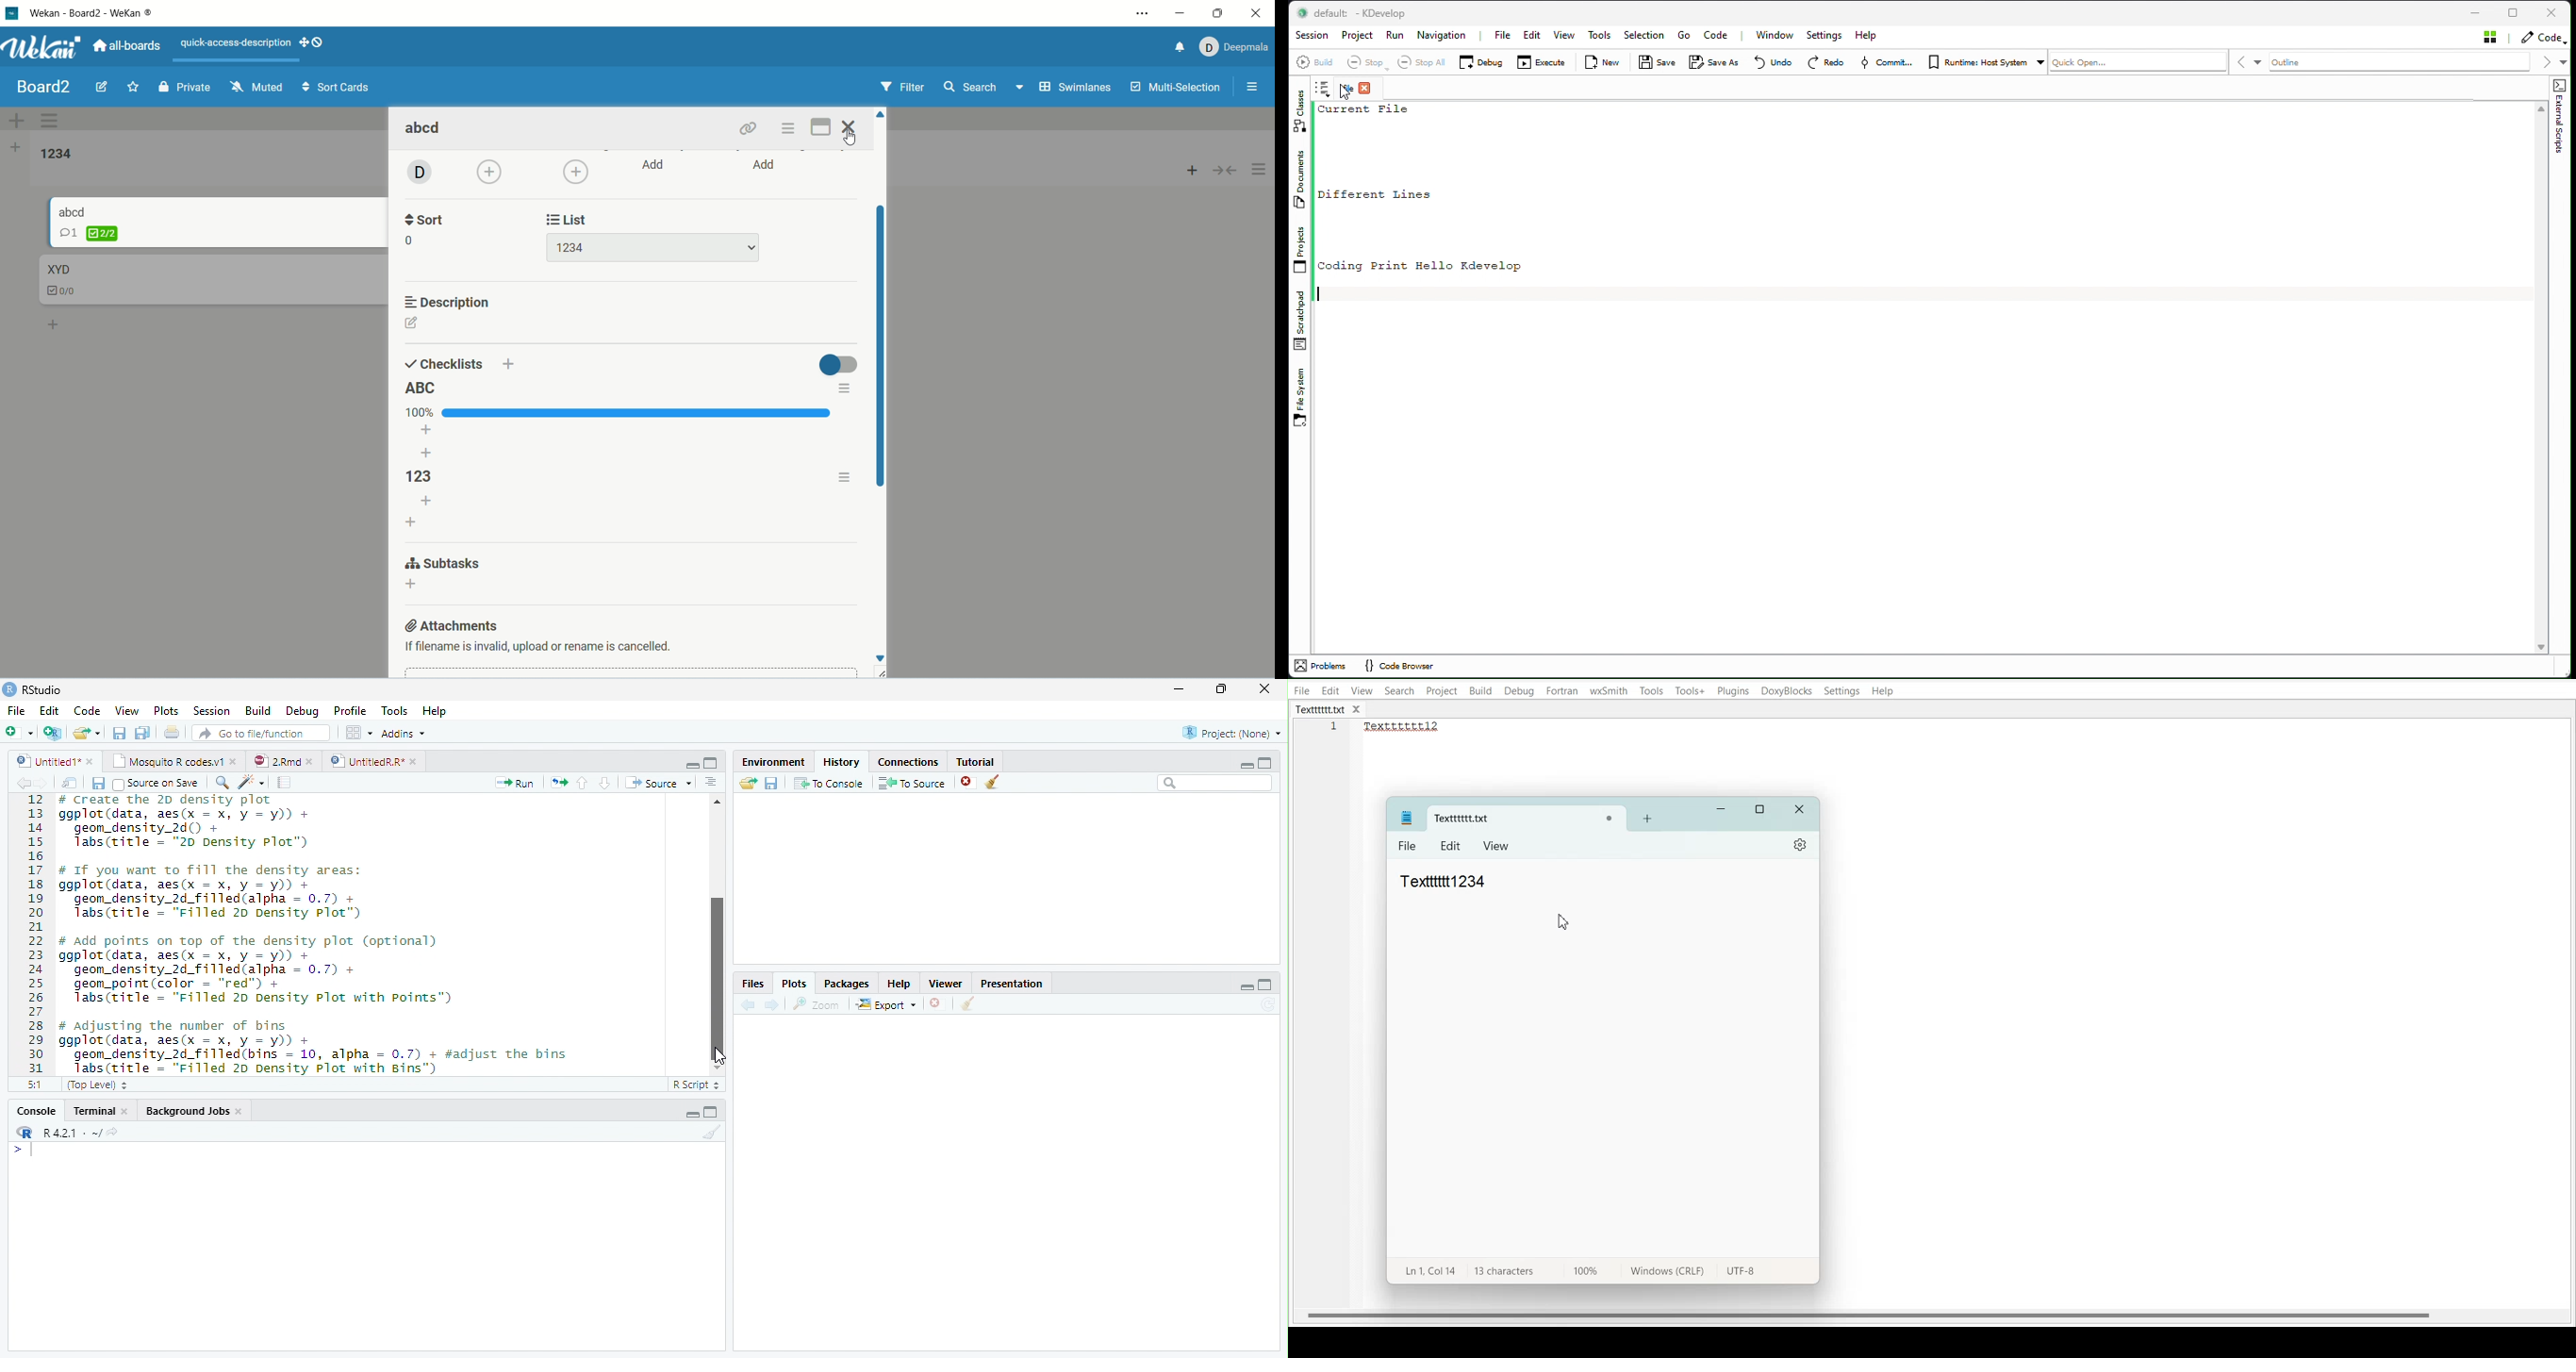 The image size is (2576, 1372). Describe the element at coordinates (52, 733) in the screenshot. I see `Create a project` at that location.